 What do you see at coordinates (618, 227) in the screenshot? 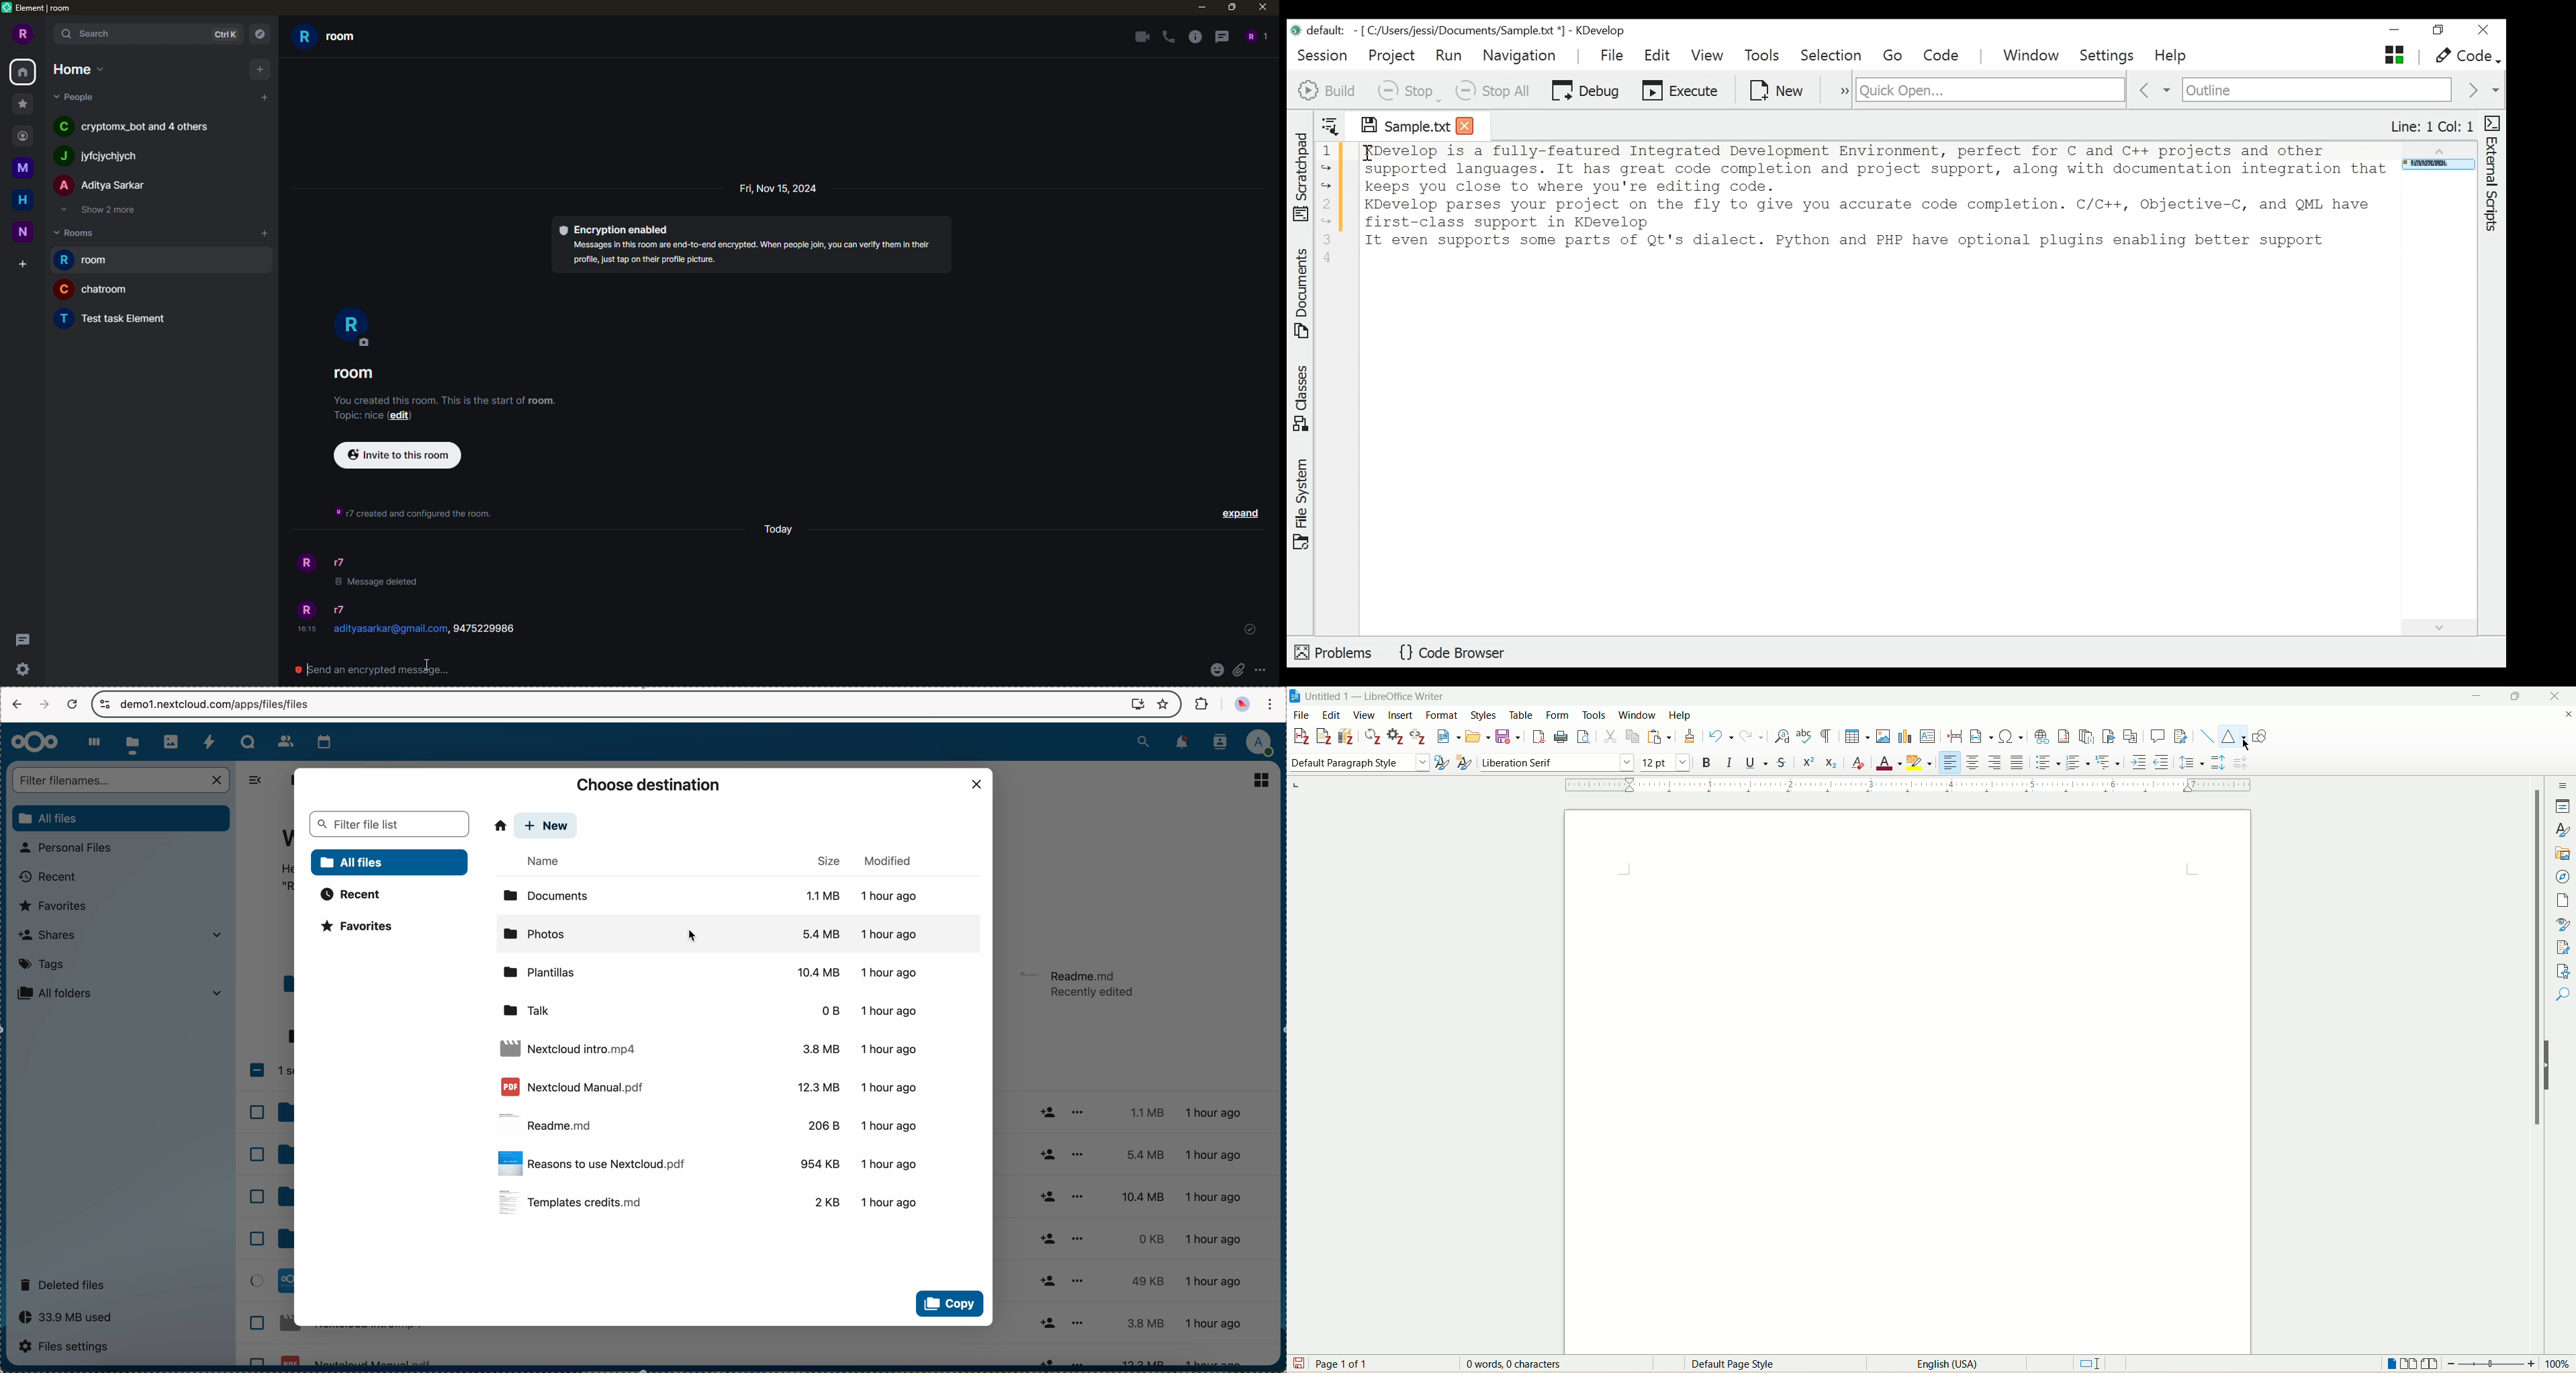
I see `encryption enabled` at bounding box center [618, 227].